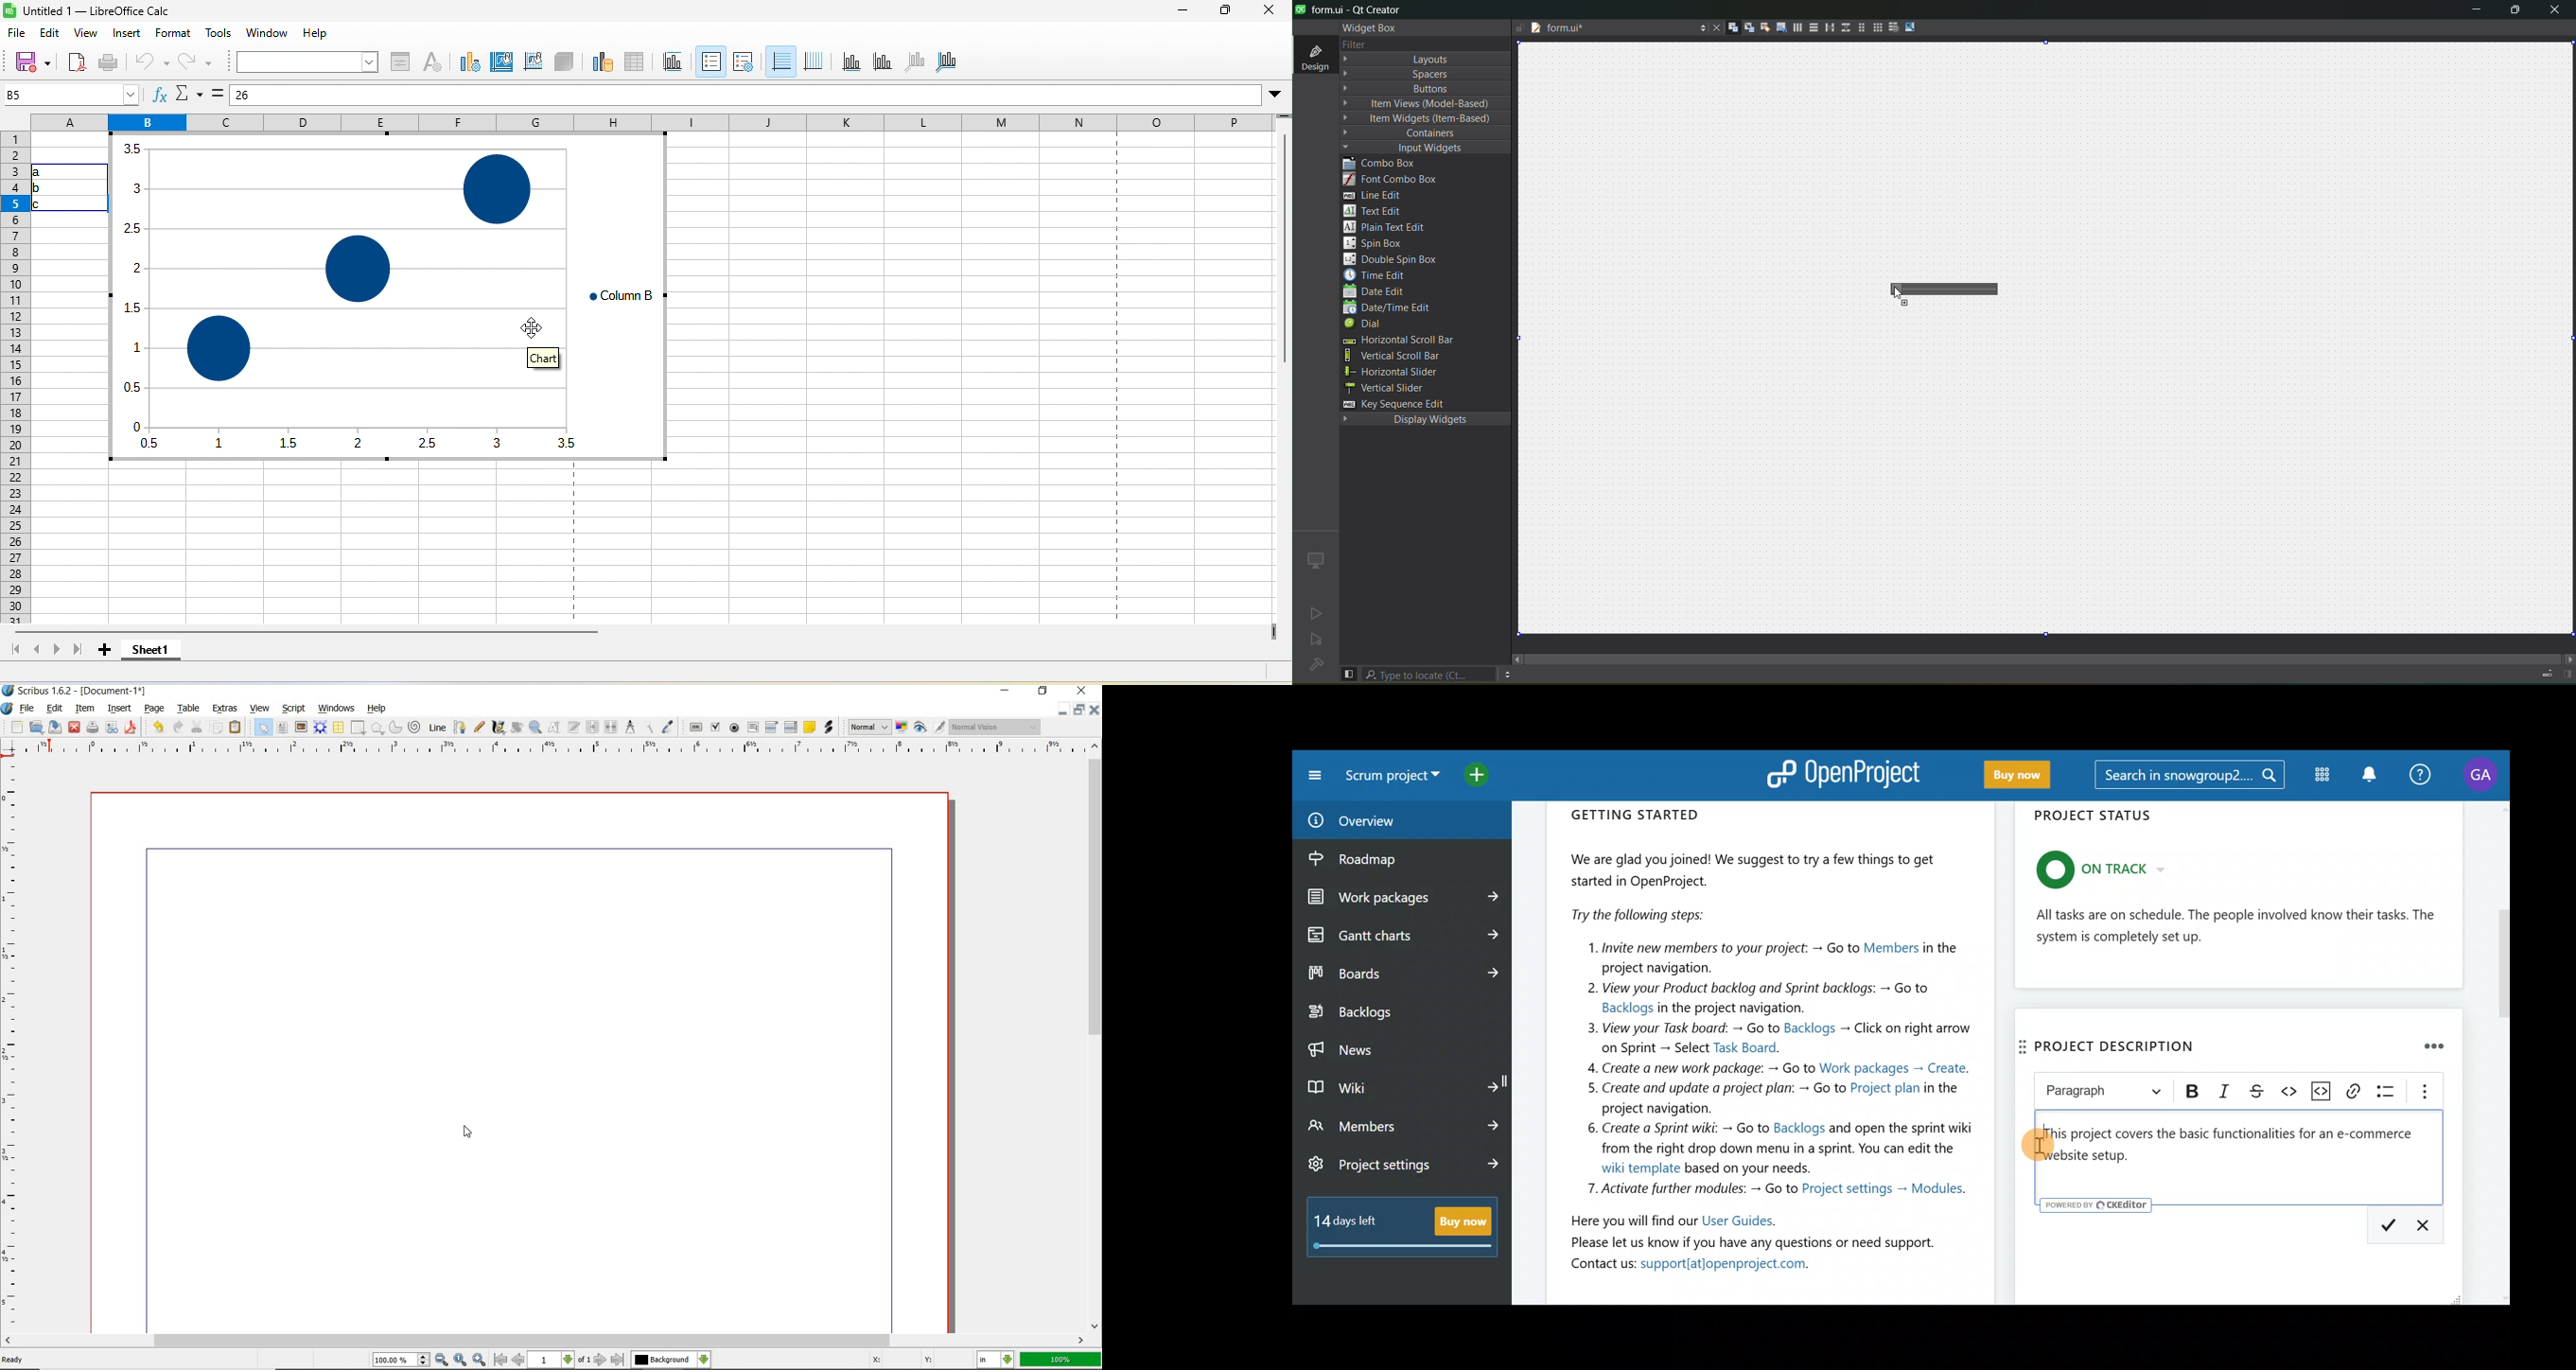 This screenshot has width=2576, height=1372. I want to click on ready, so click(13, 1360).